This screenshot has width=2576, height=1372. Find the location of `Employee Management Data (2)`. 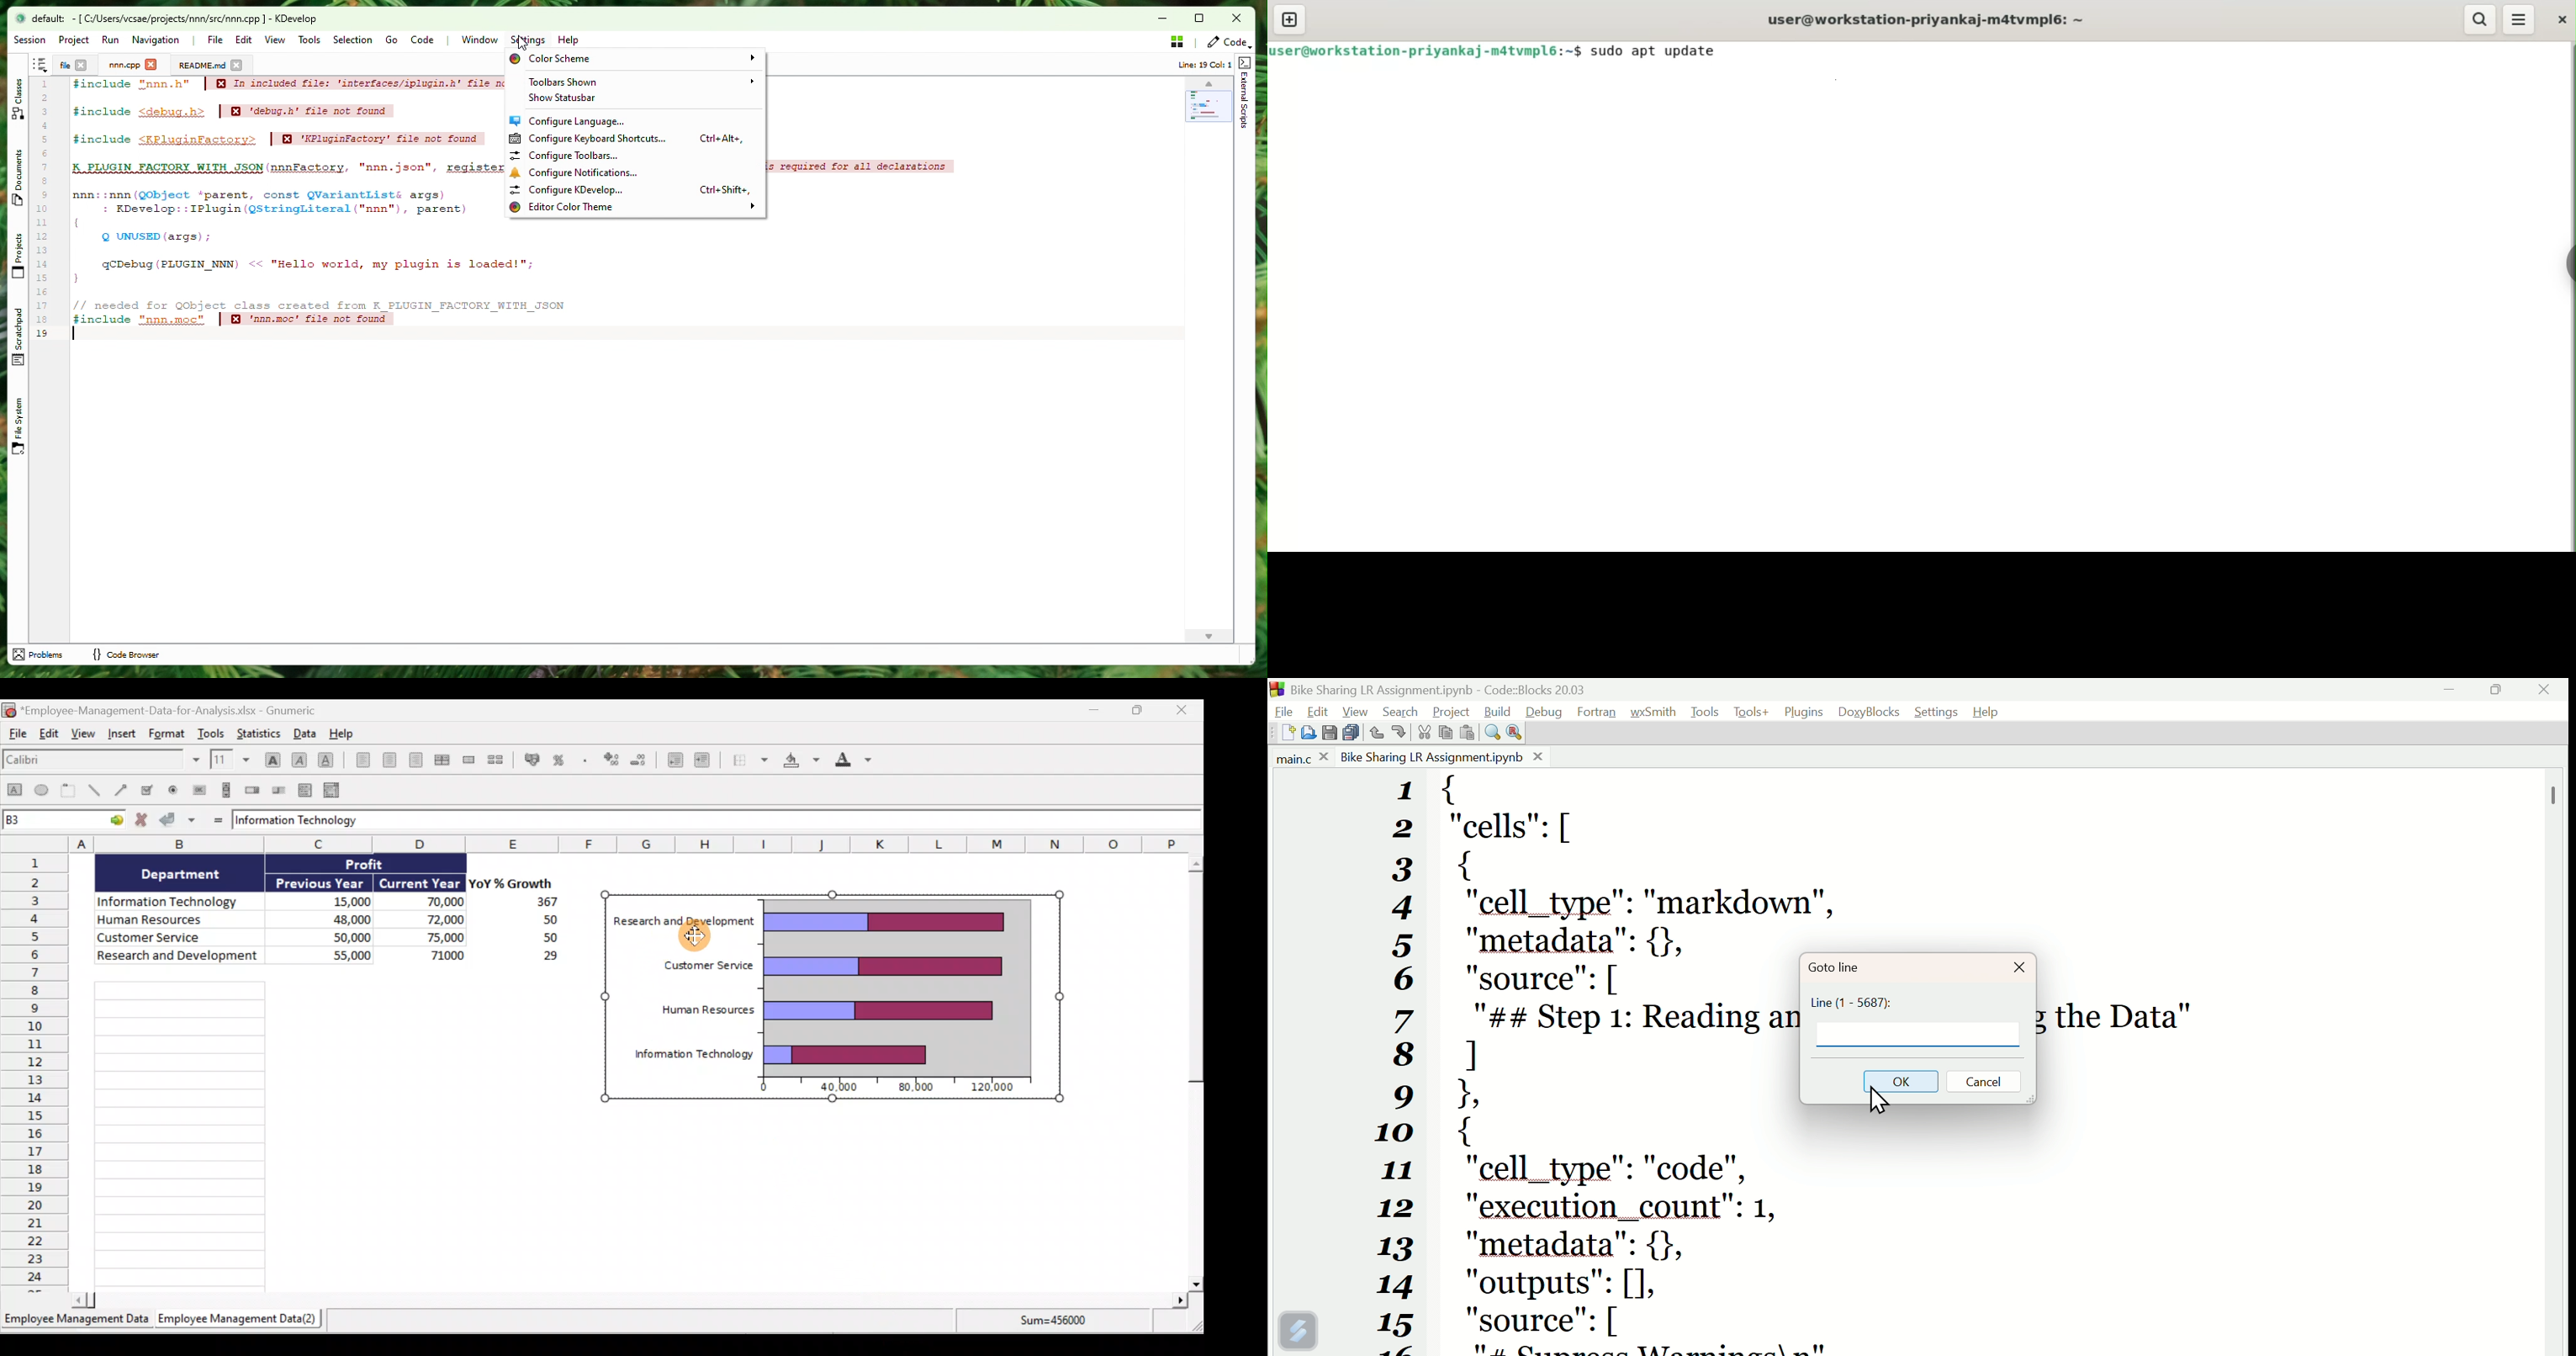

Employee Management Data (2) is located at coordinates (238, 1318).